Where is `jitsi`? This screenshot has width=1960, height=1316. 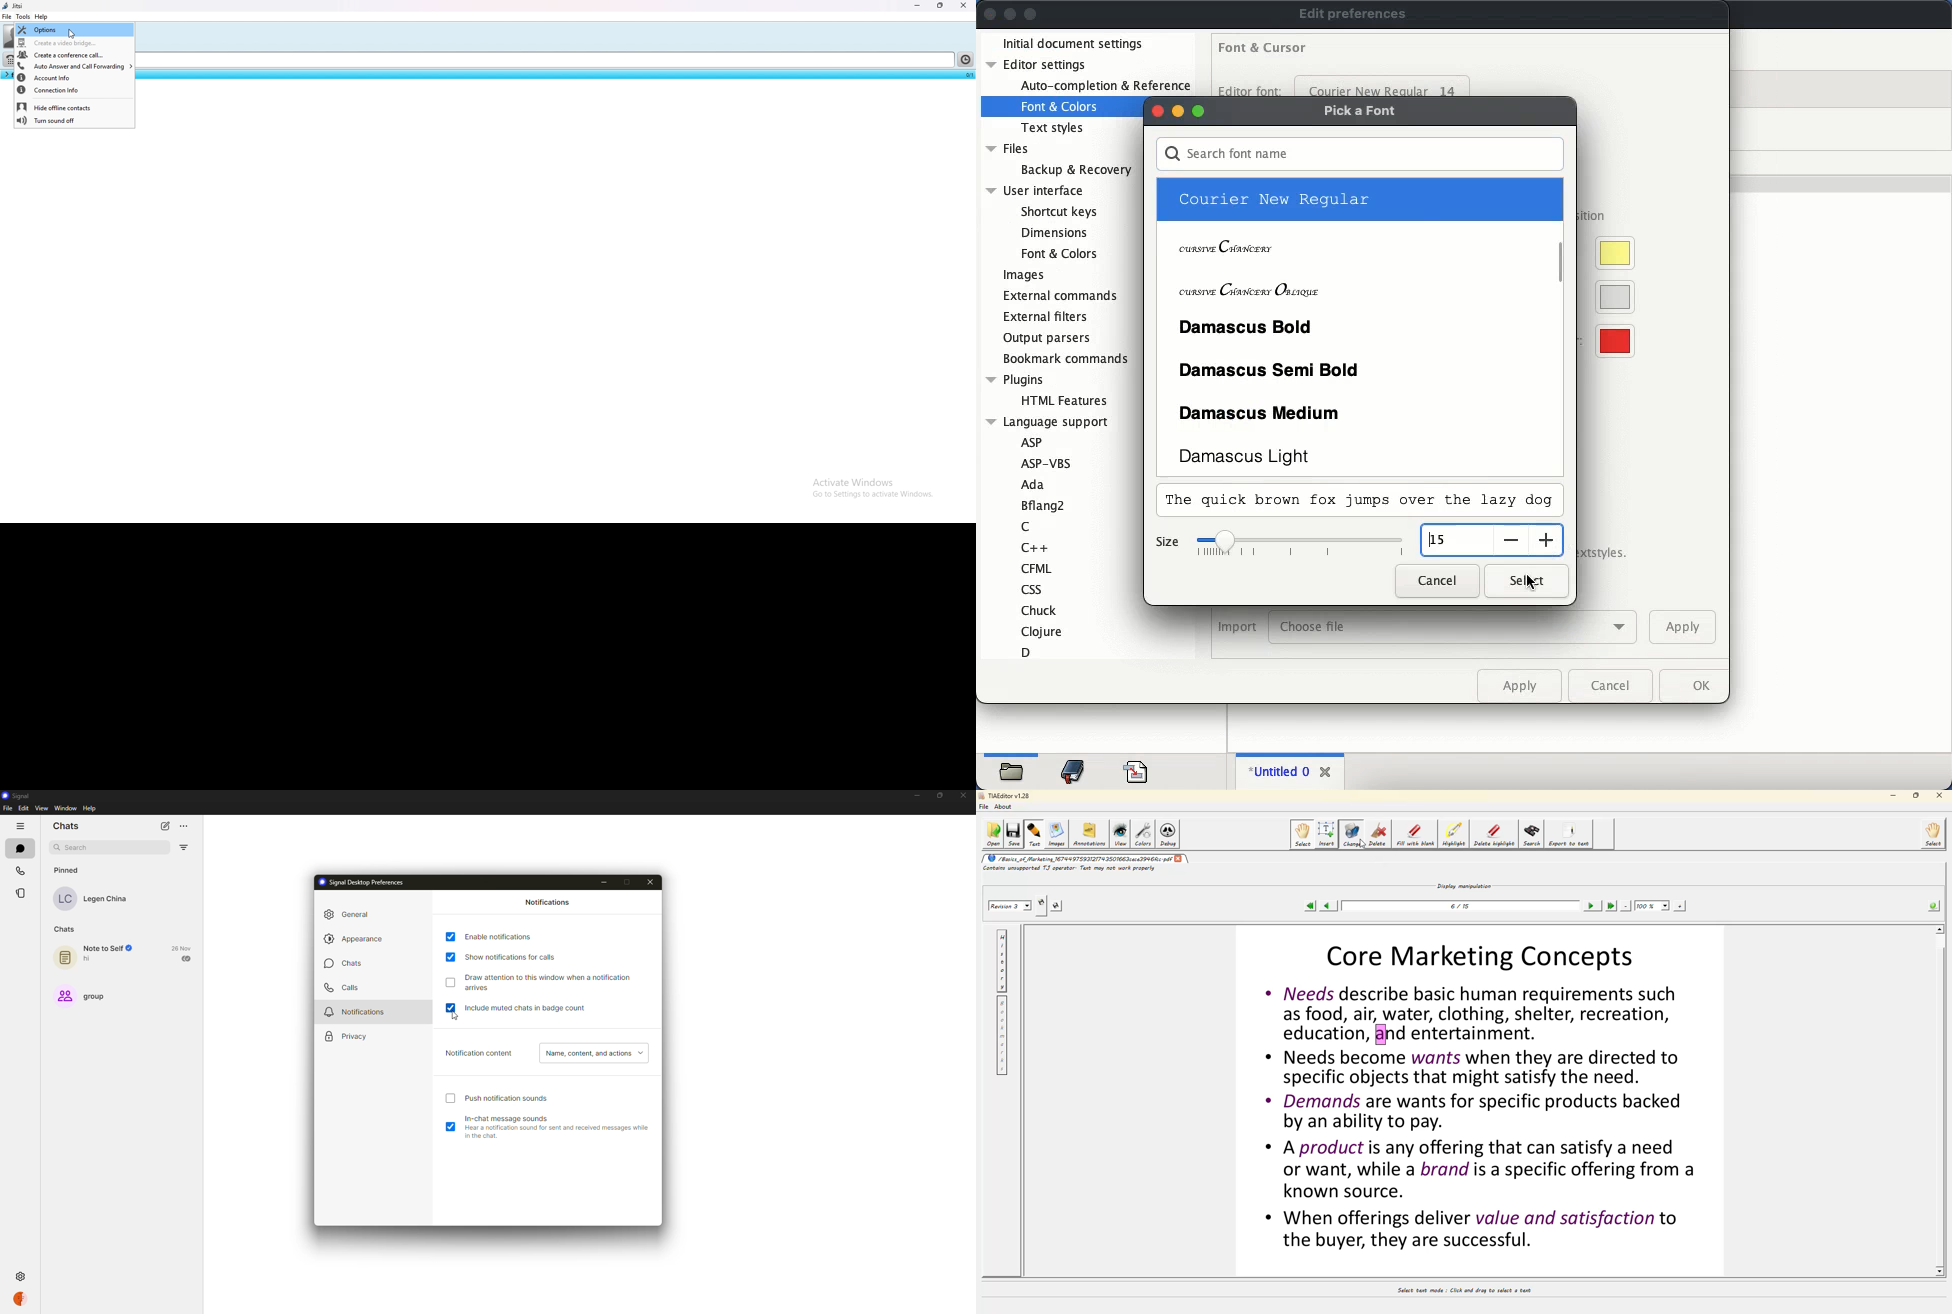 jitsi is located at coordinates (15, 6).